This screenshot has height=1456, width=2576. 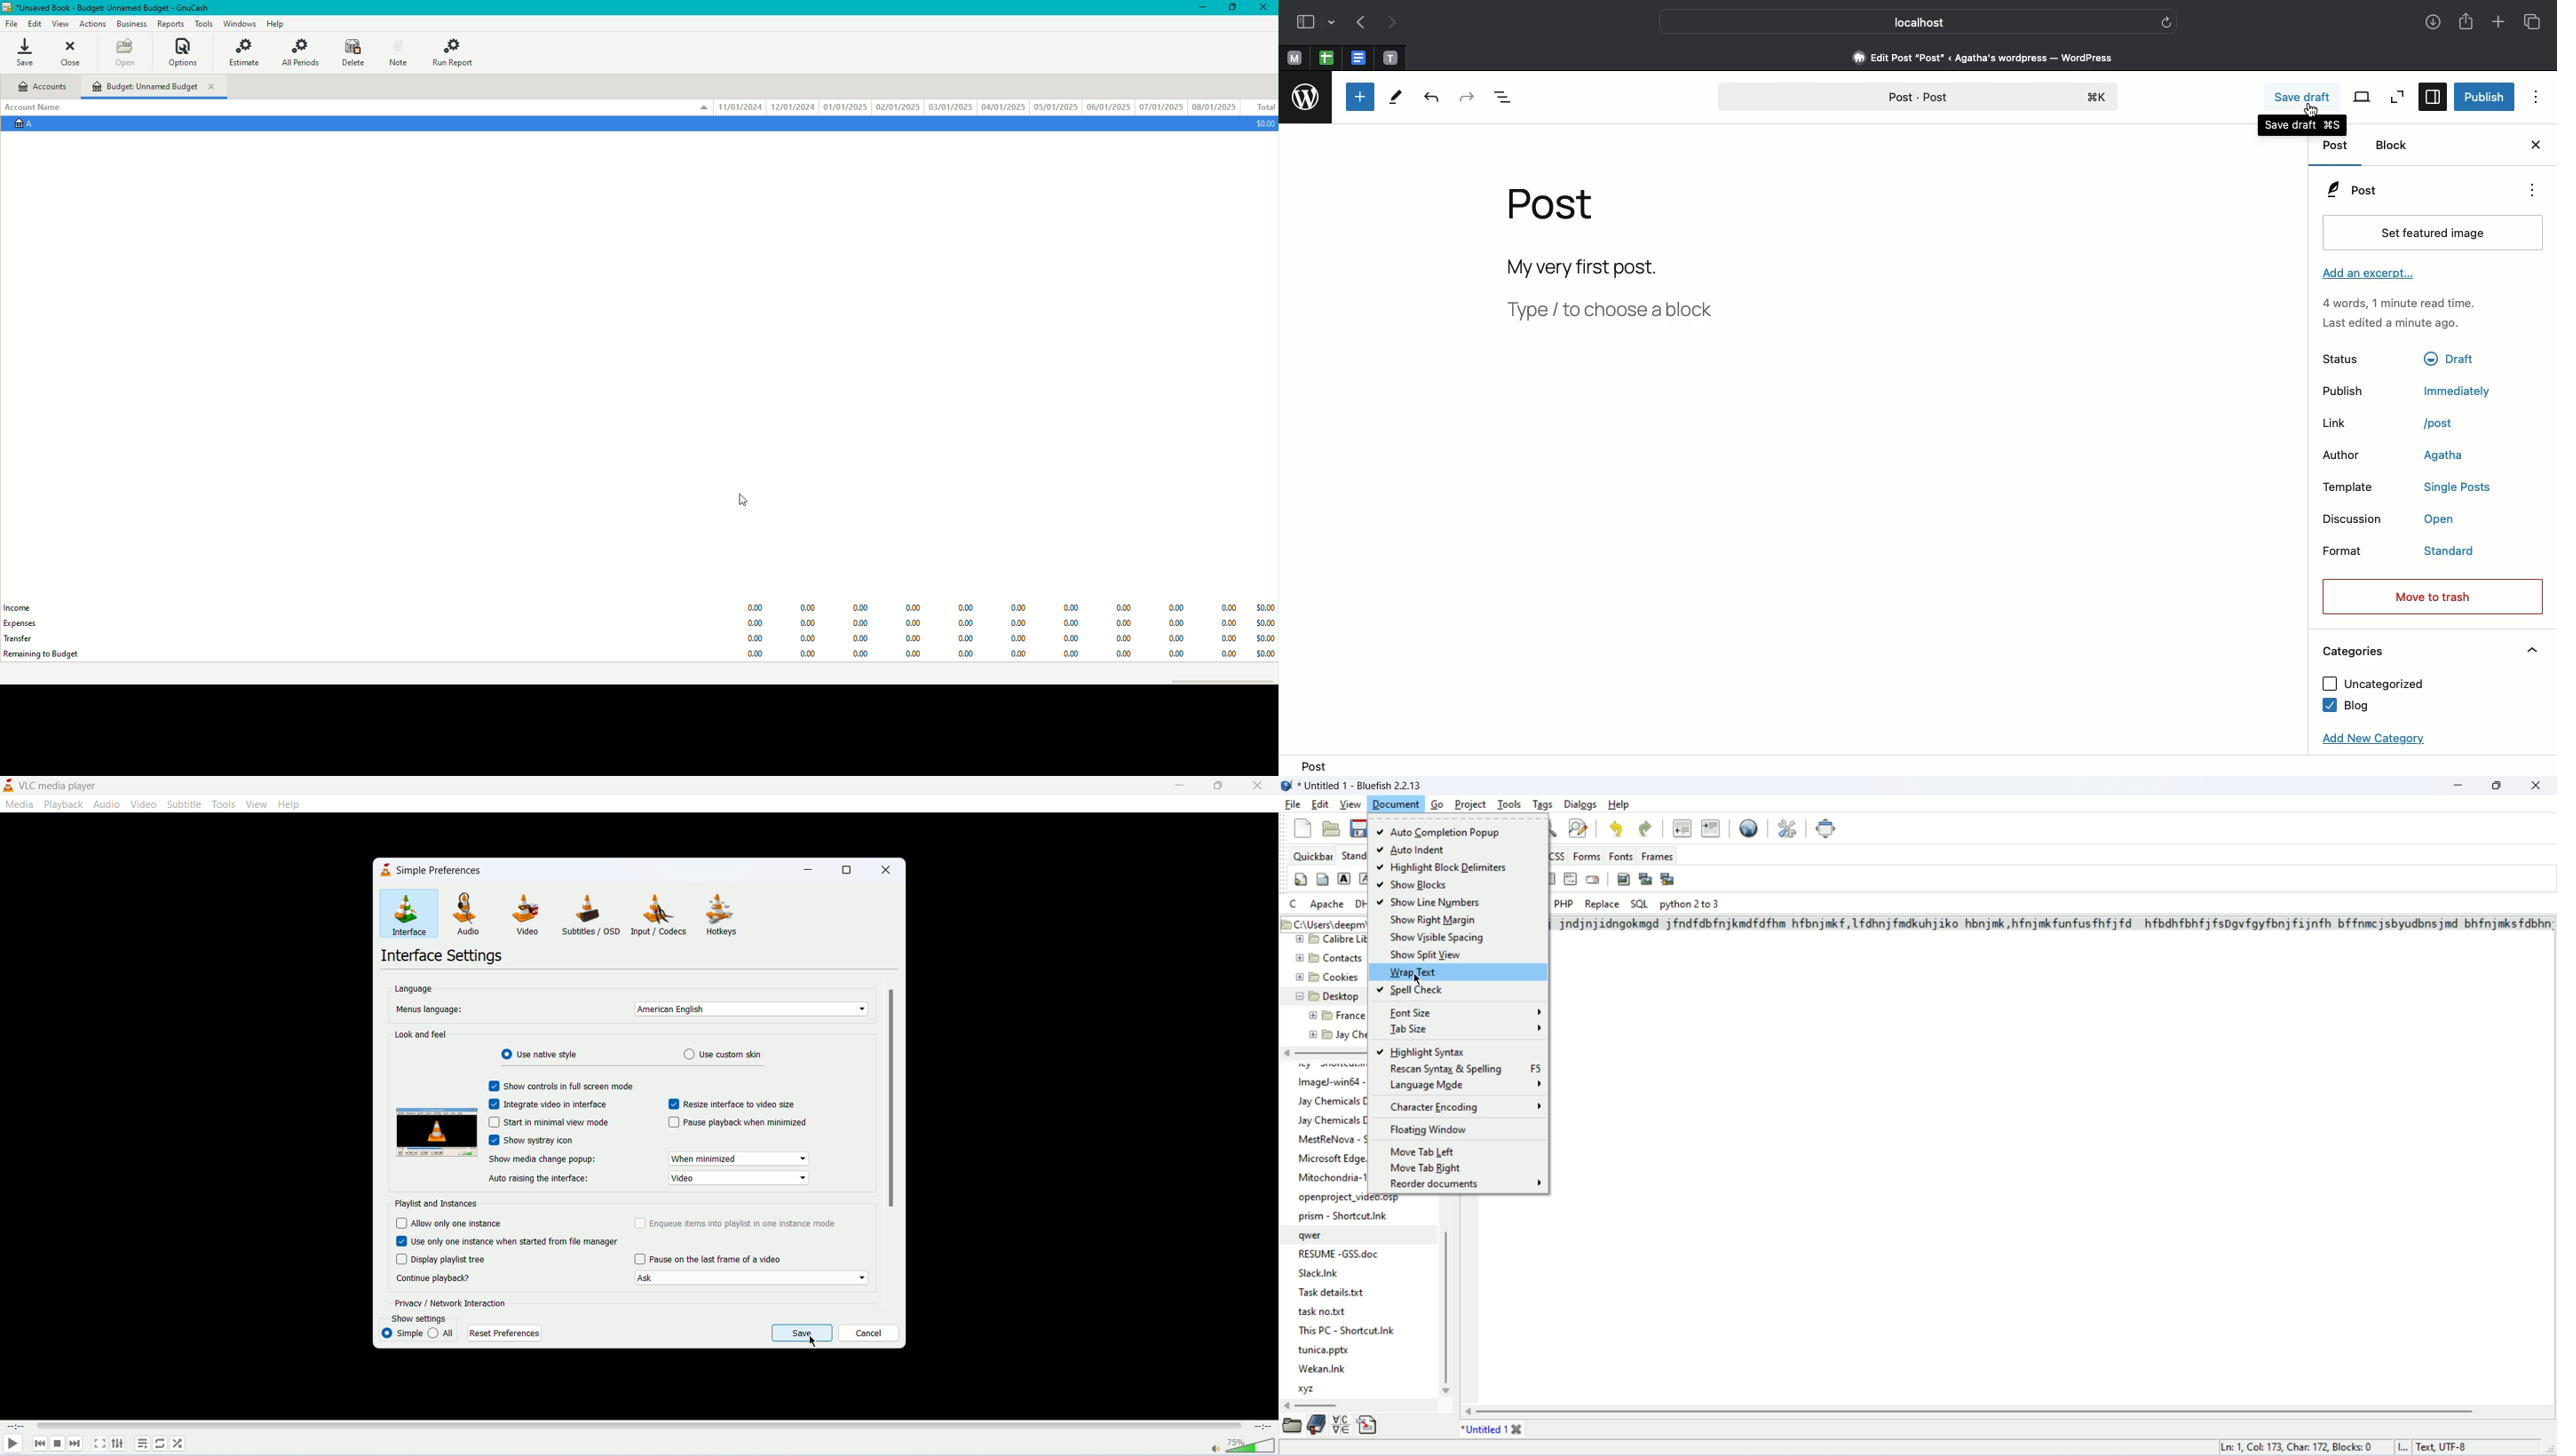 What do you see at coordinates (548, 1123) in the screenshot?
I see `start in minimal mode` at bounding box center [548, 1123].